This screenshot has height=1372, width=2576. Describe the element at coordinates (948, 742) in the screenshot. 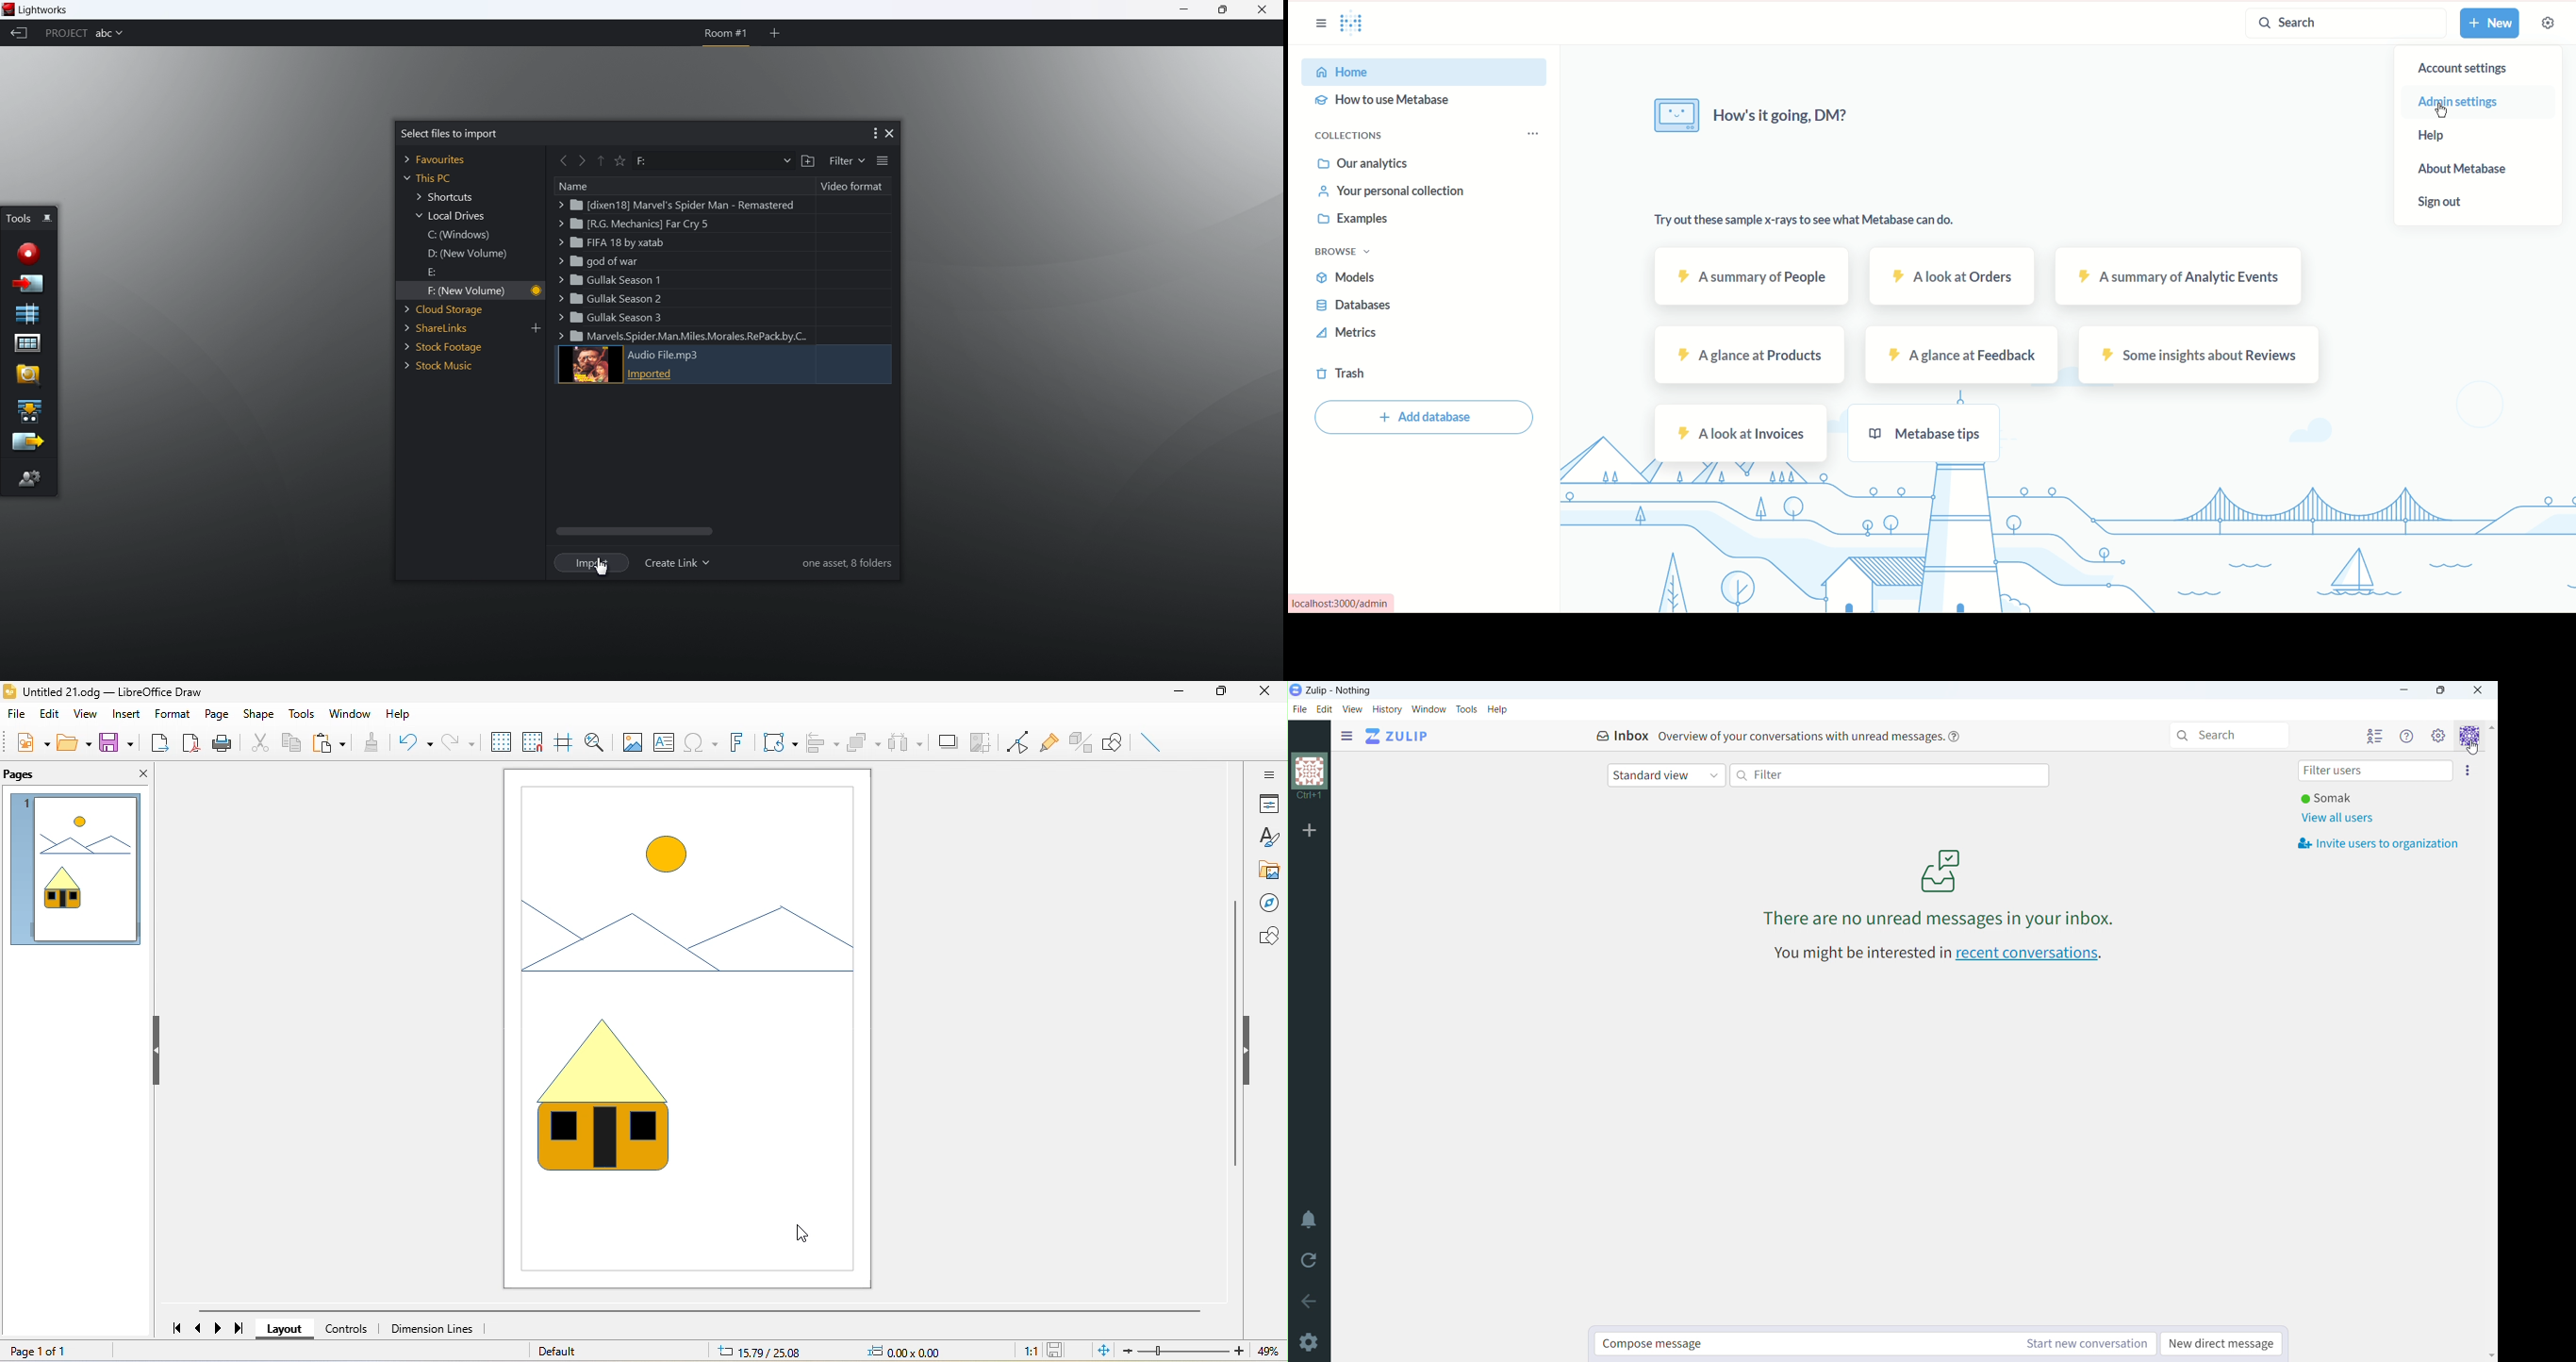

I see `shadow` at that location.